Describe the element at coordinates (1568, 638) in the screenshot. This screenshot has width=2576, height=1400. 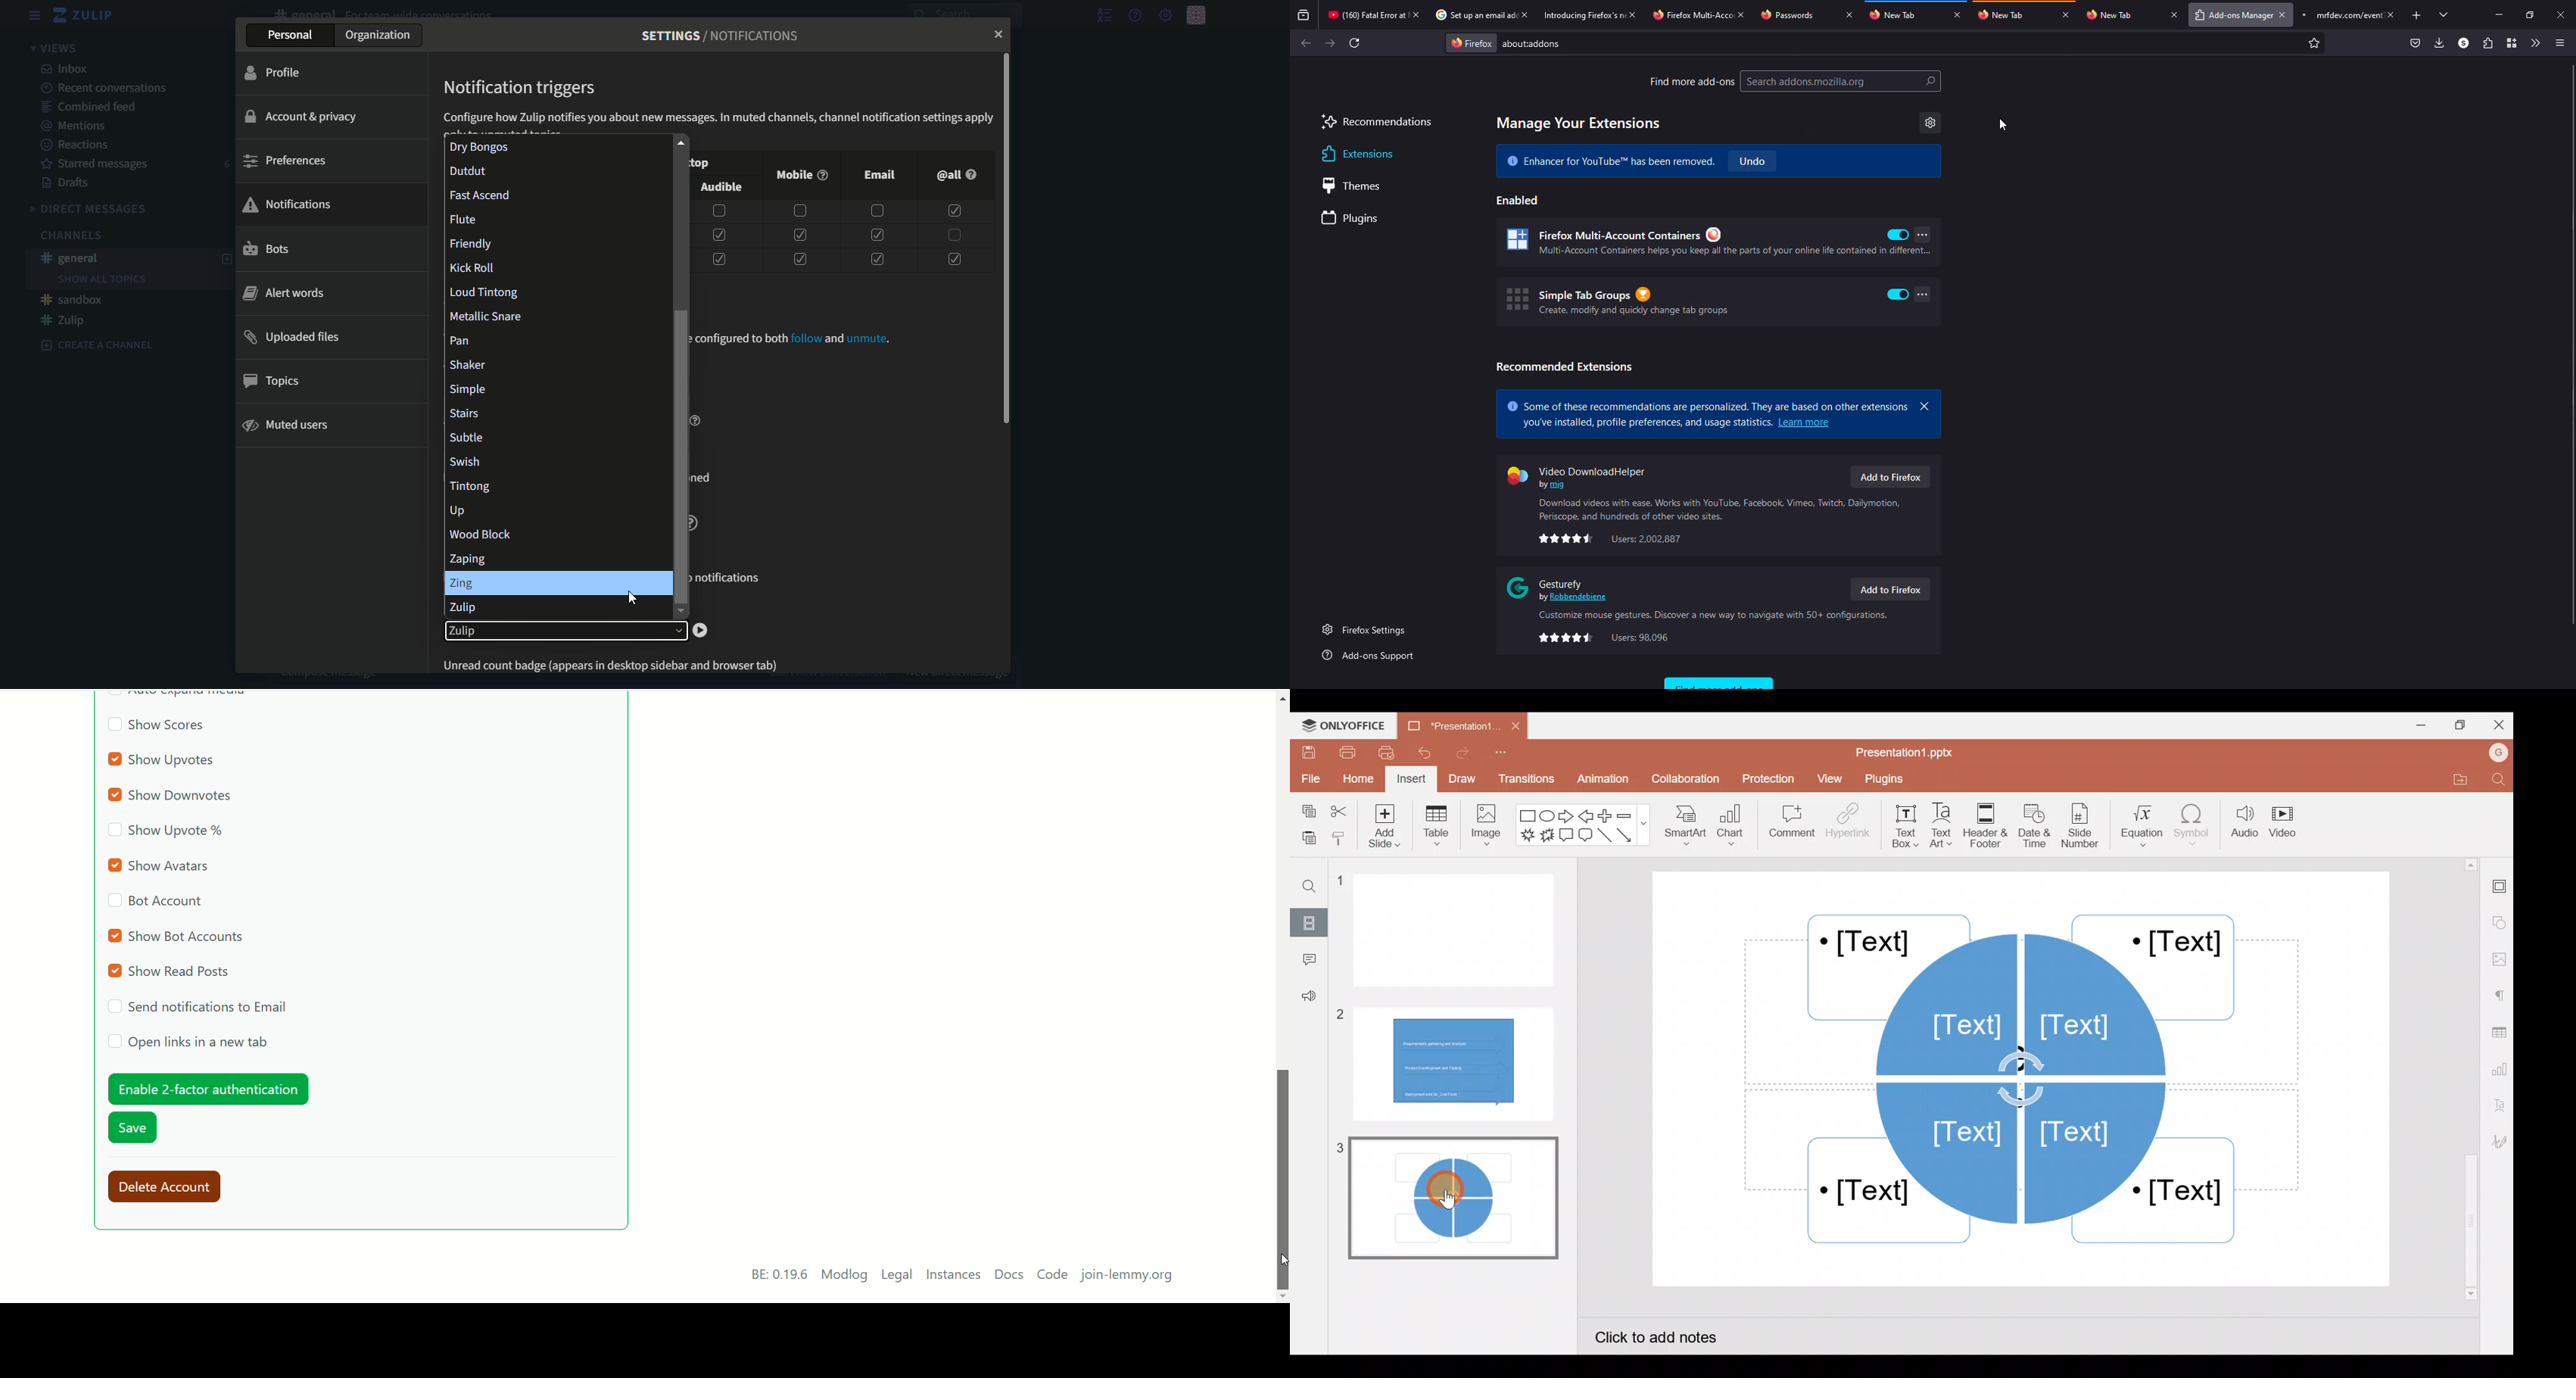
I see `Star rating` at that location.